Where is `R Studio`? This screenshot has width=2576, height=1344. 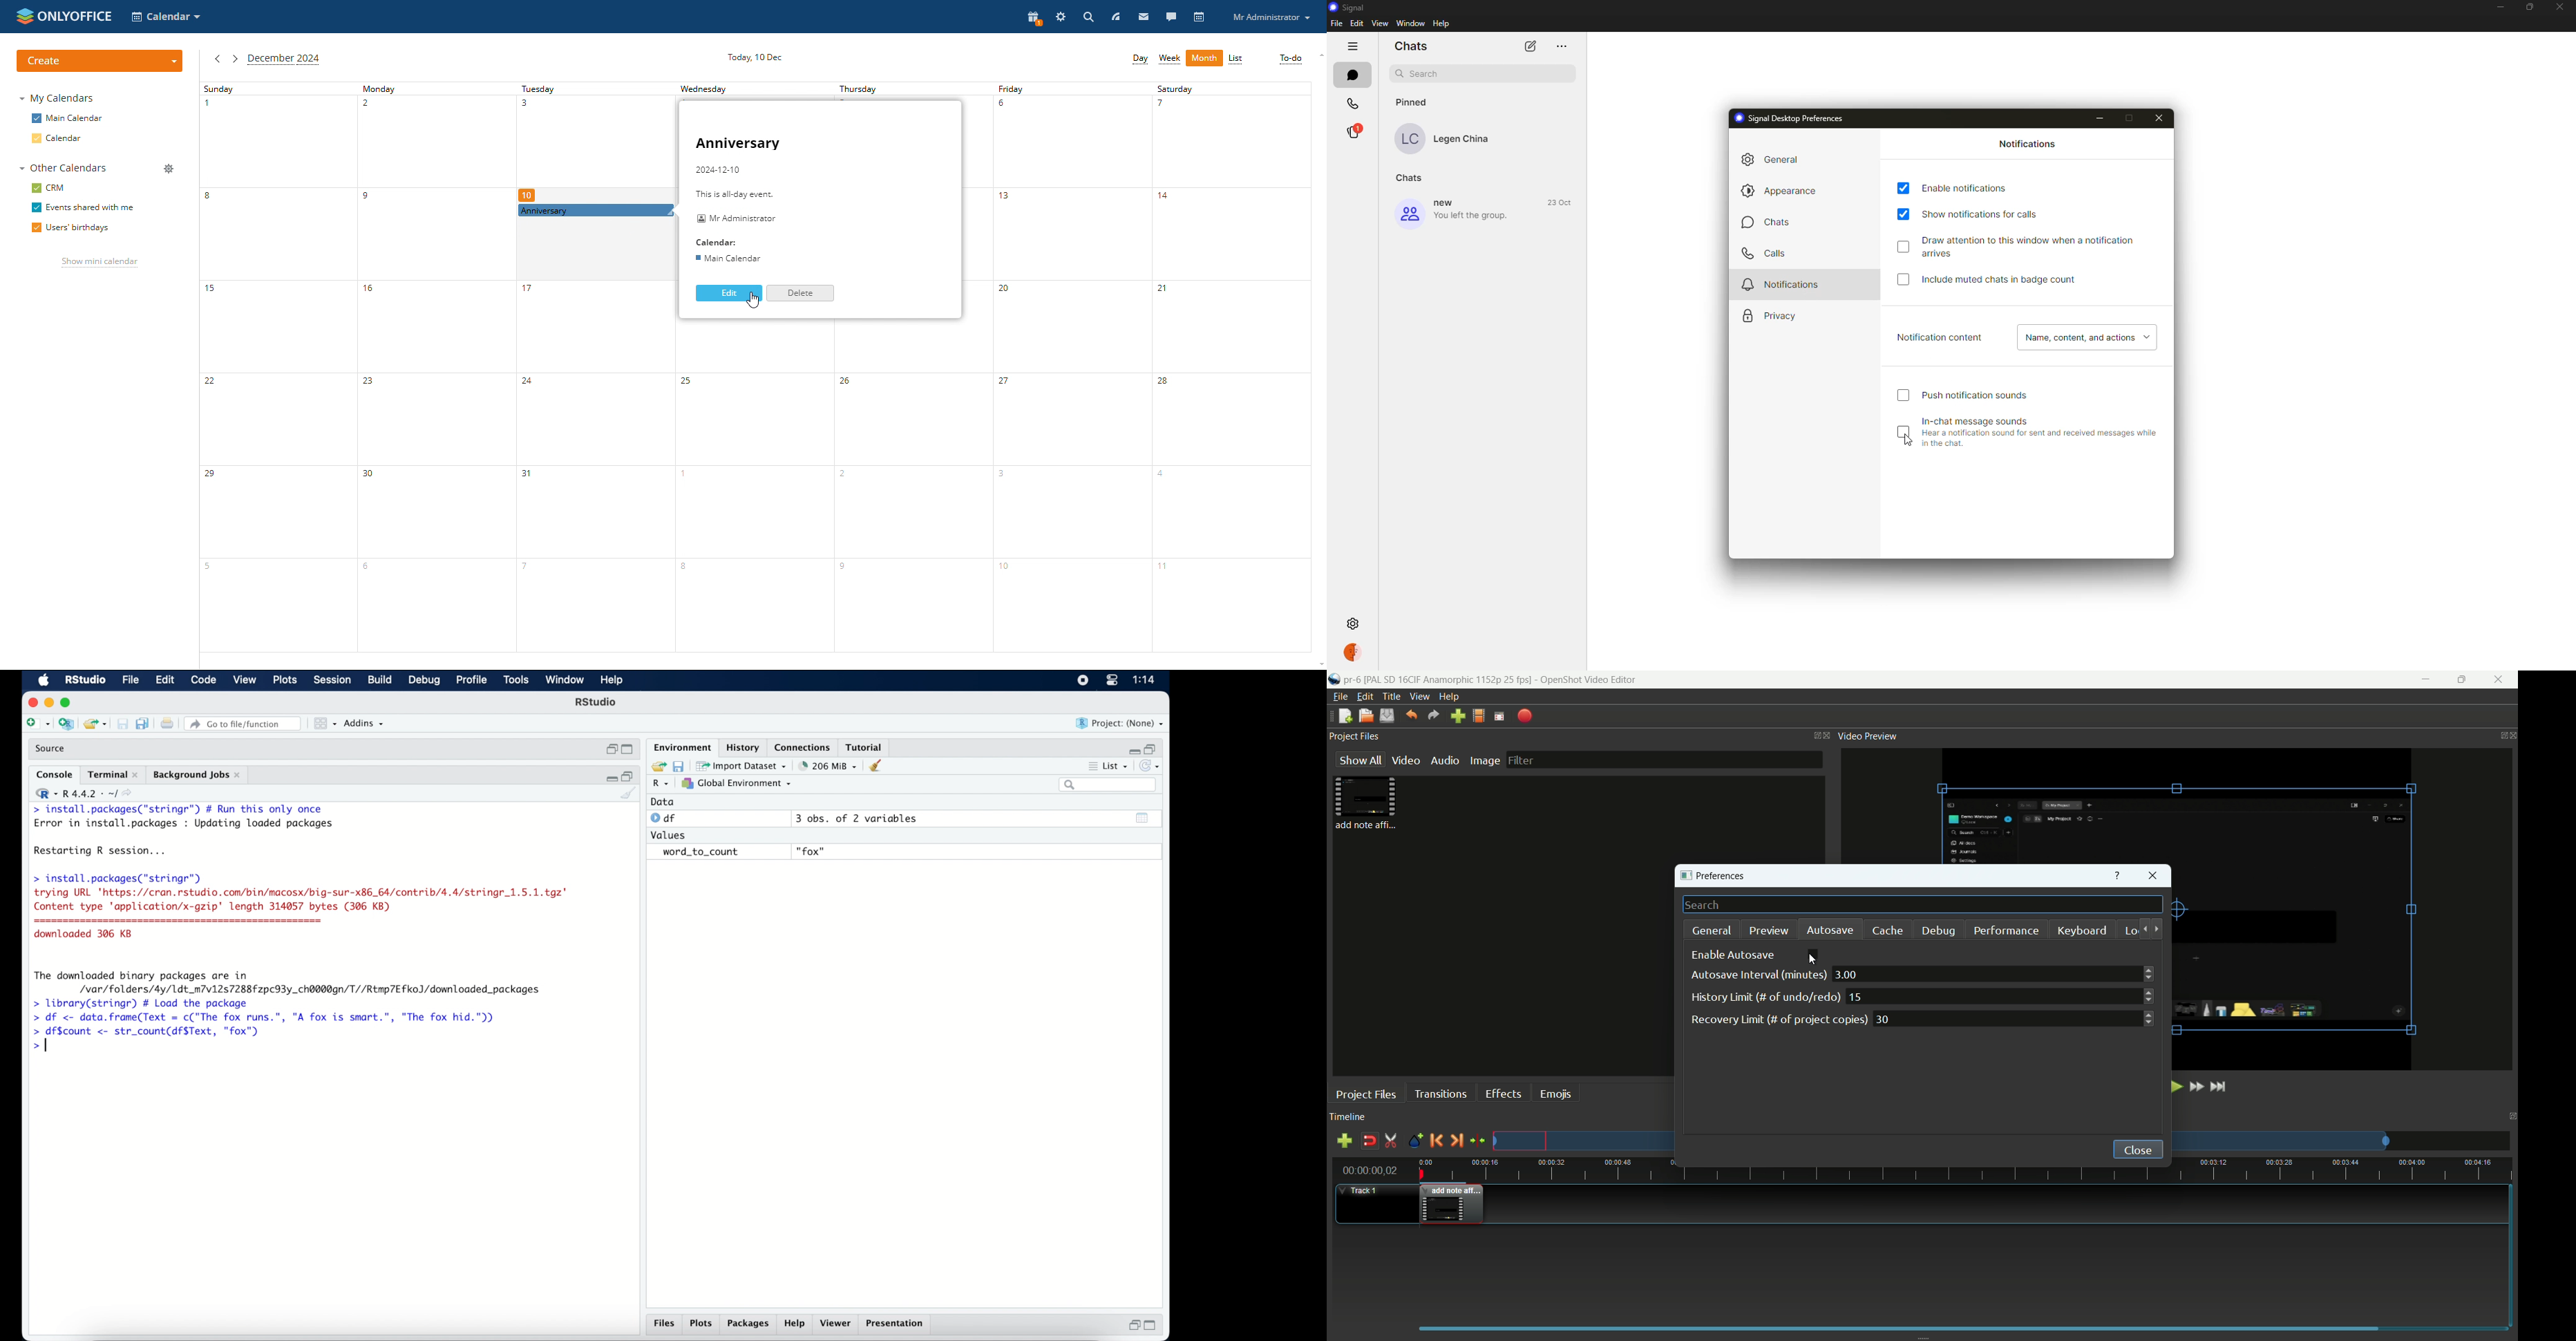 R Studio is located at coordinates (84, 680).